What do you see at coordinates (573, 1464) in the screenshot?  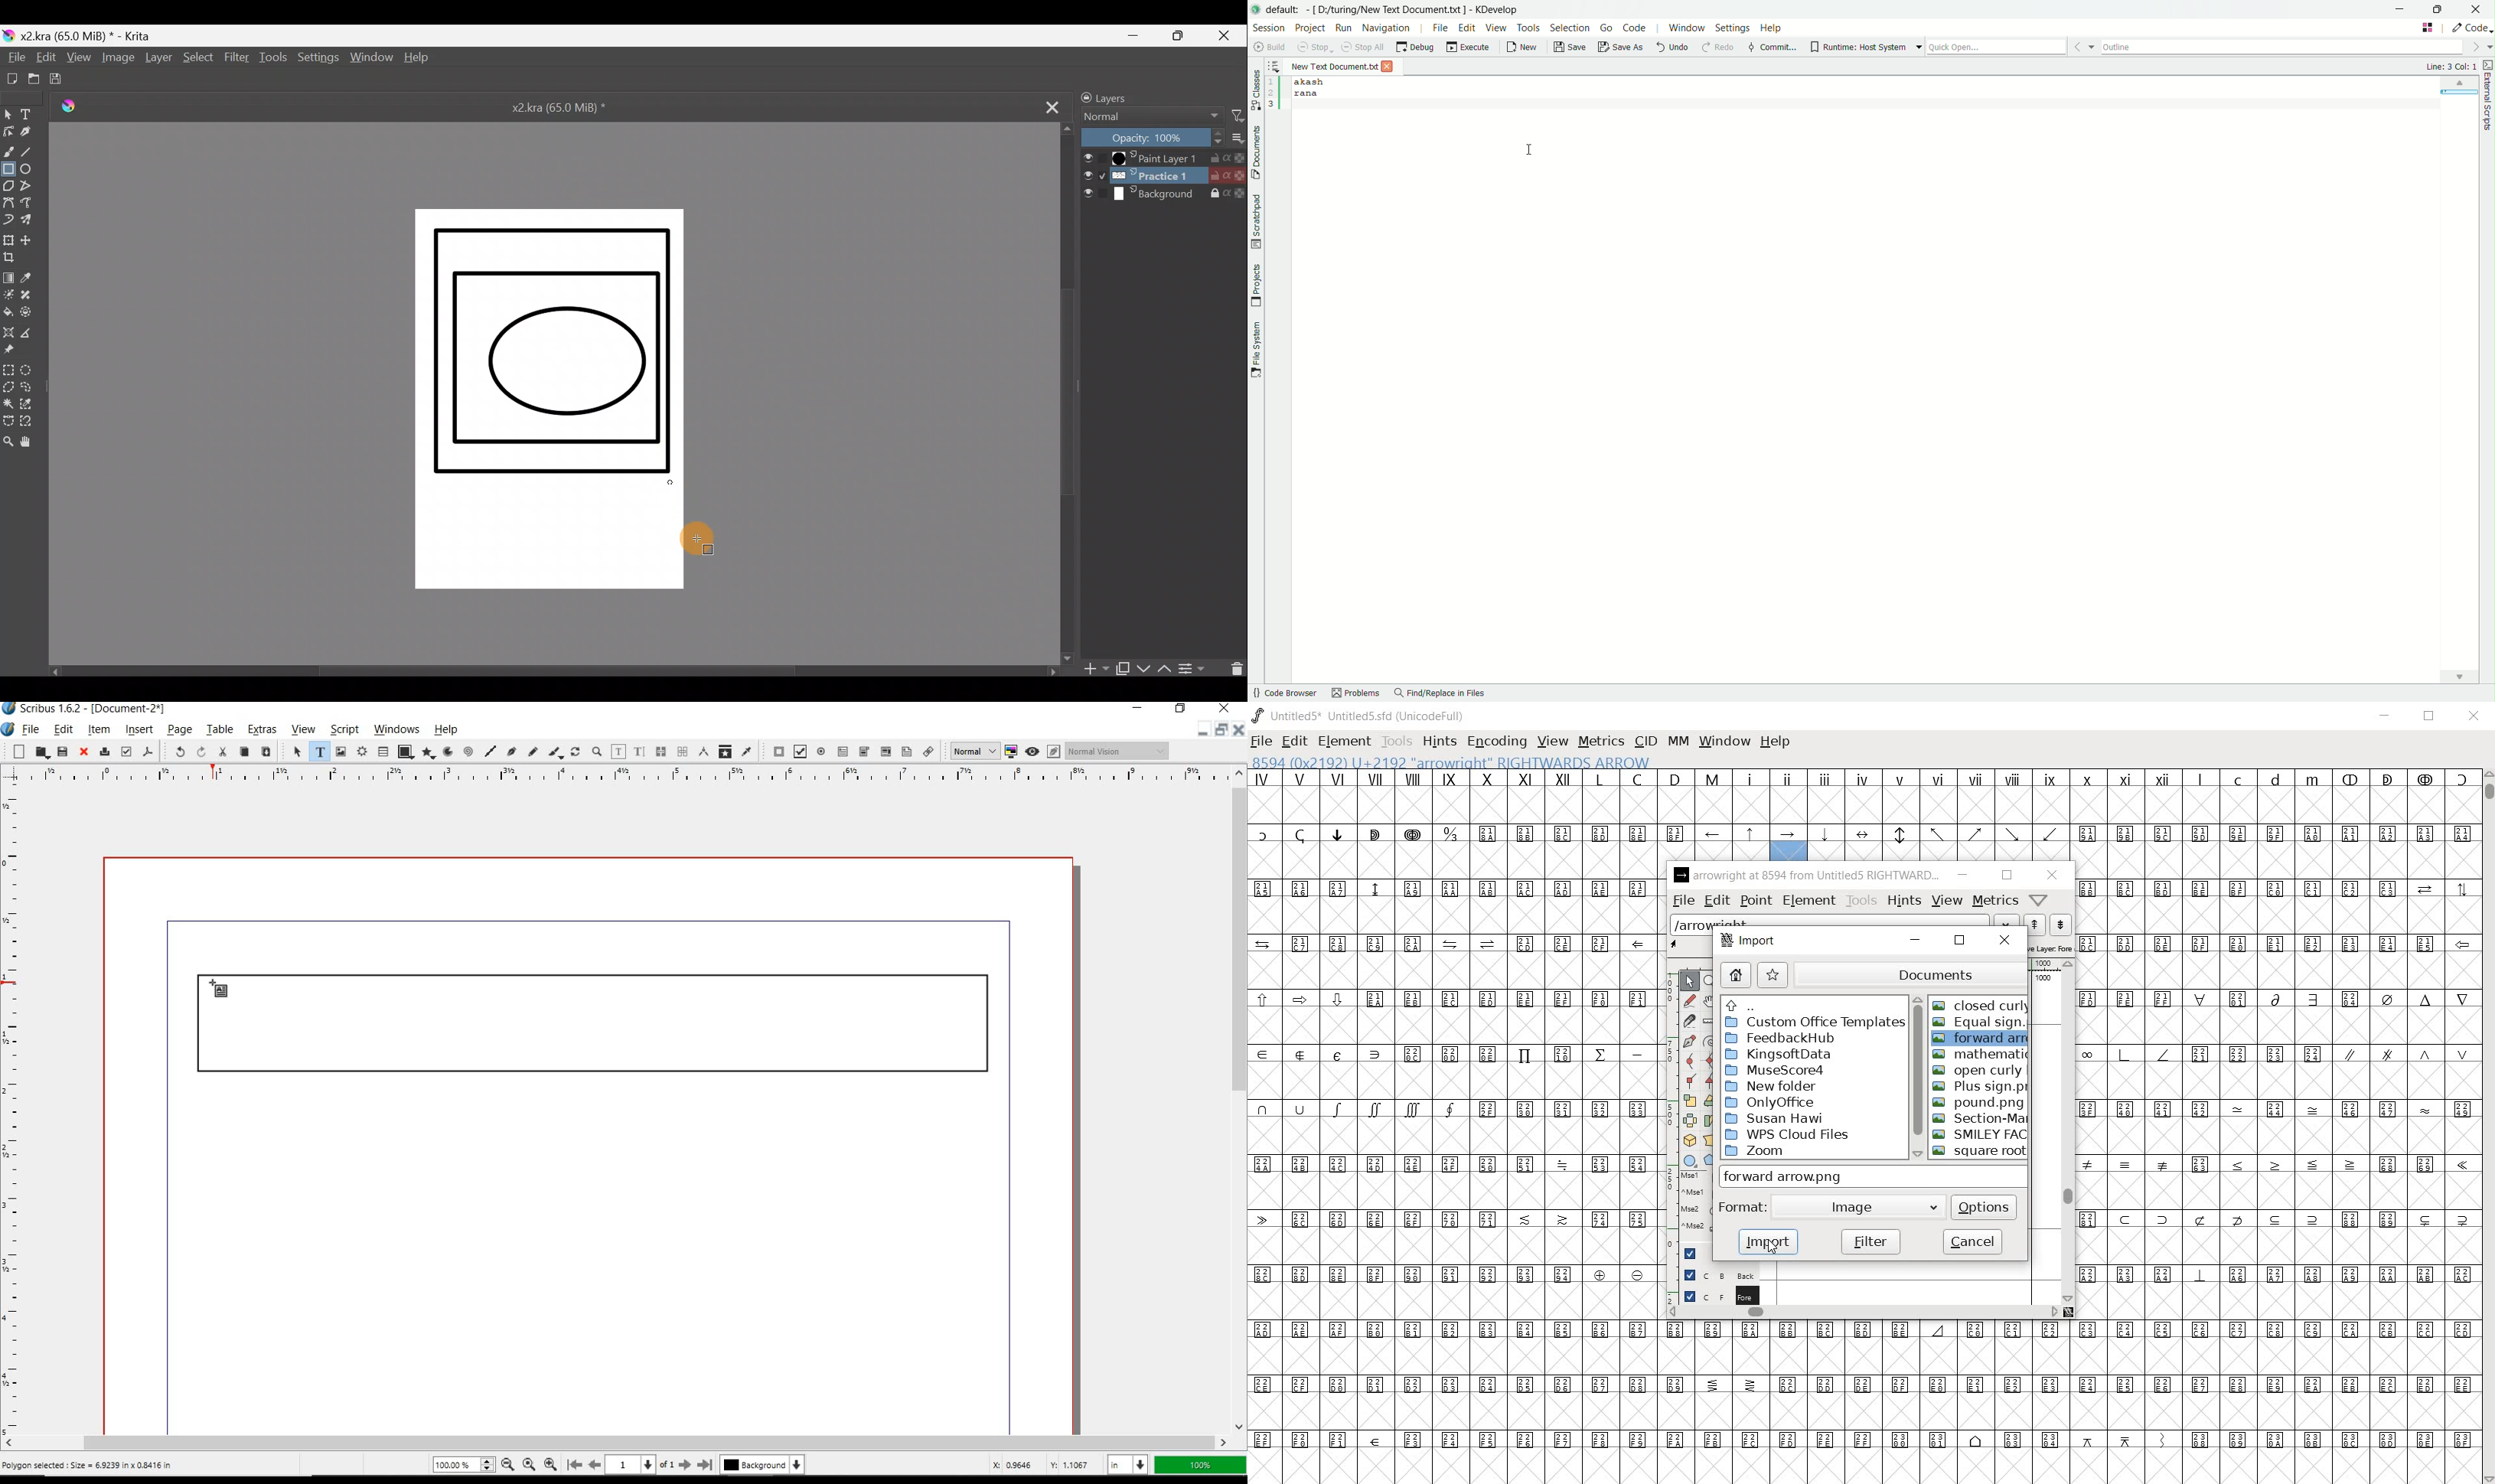 I see `move to first` at bounding box center [573, 1464].